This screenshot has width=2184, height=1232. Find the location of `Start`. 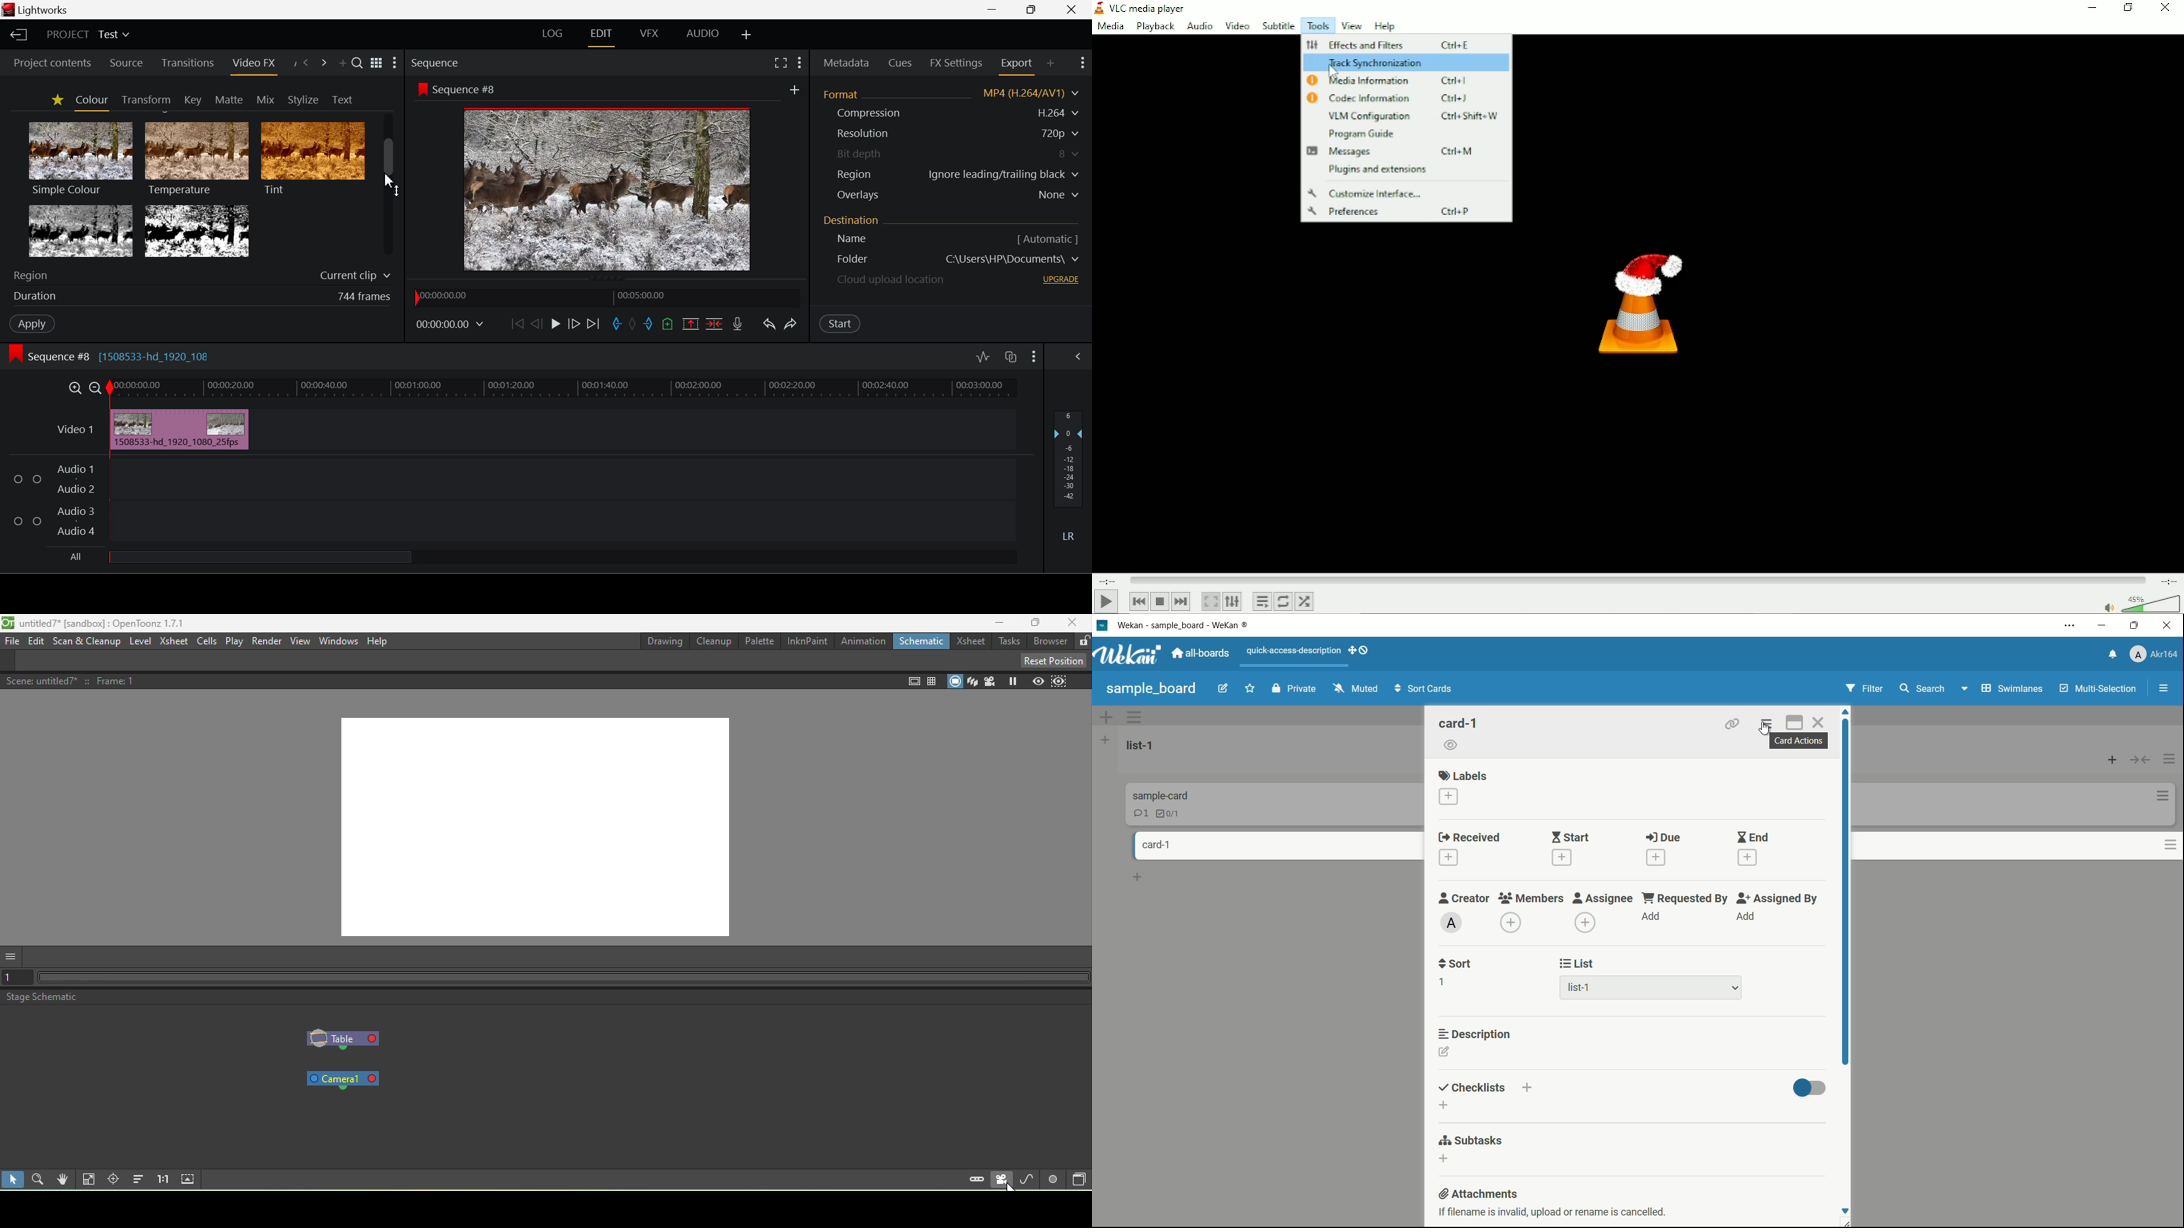

Start is located at coordinates (841, 325).